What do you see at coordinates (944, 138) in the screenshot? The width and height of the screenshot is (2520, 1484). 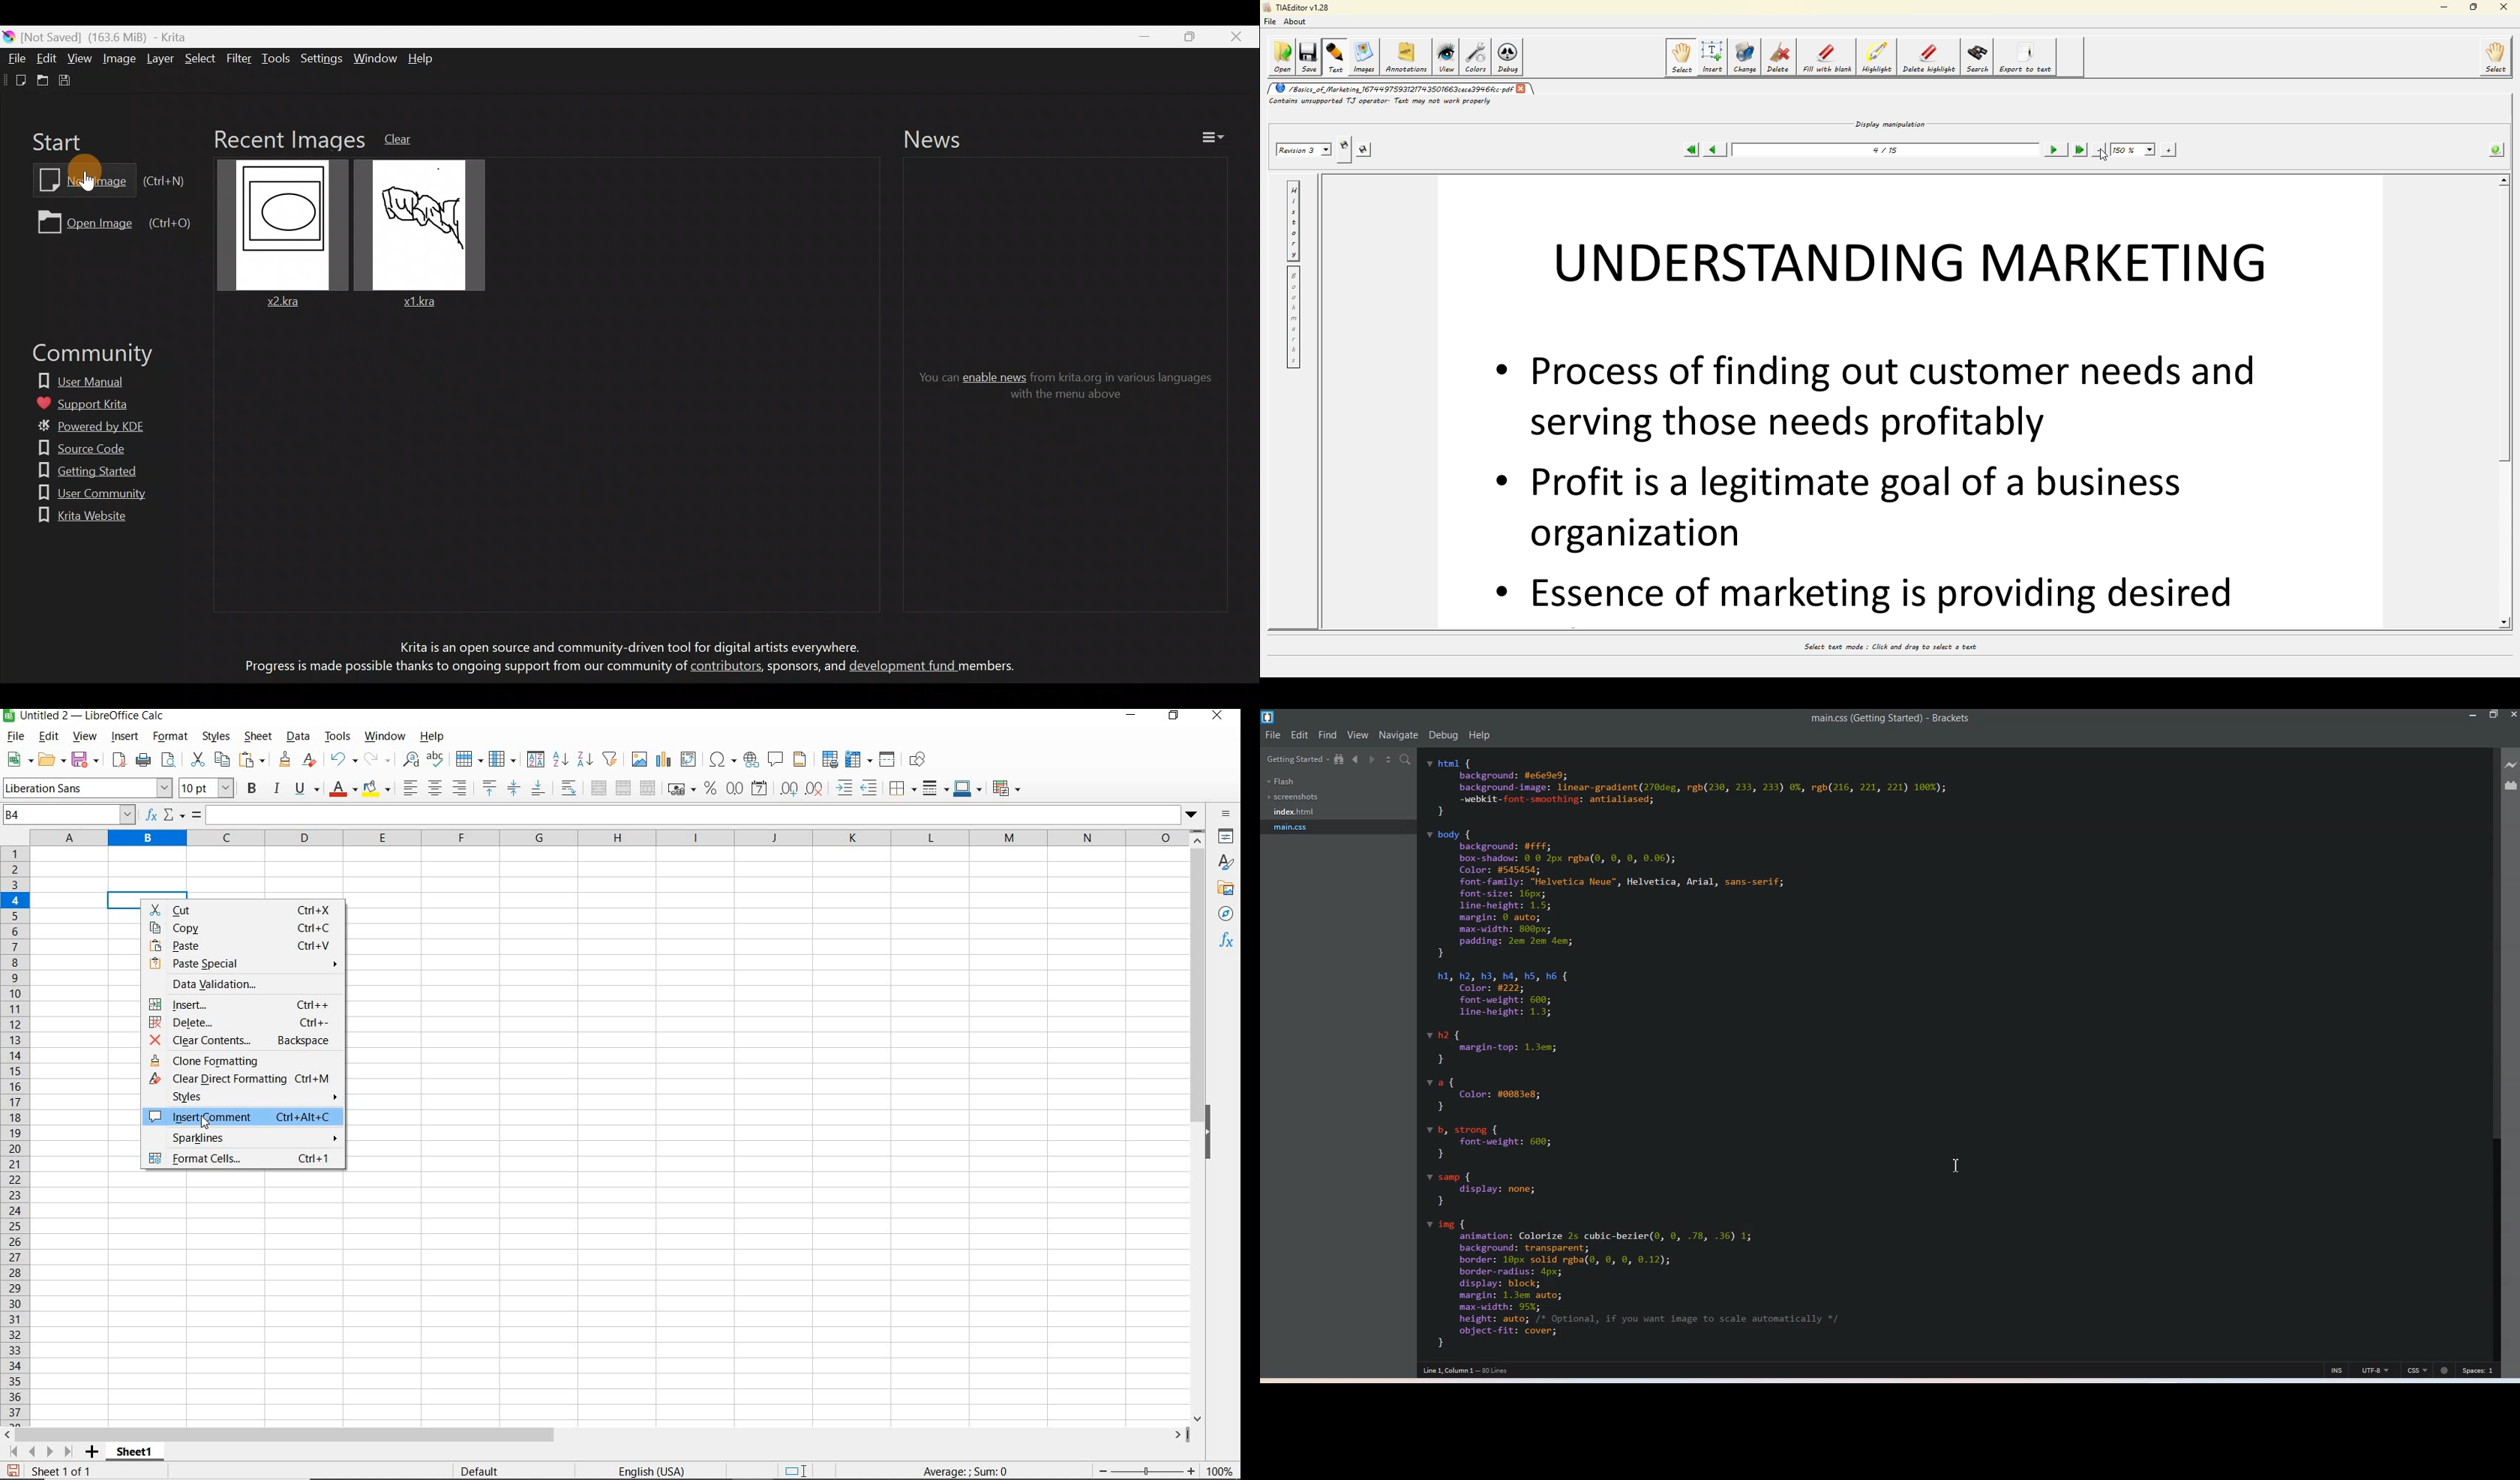 I see ` News` at bounding box center [944, 138].